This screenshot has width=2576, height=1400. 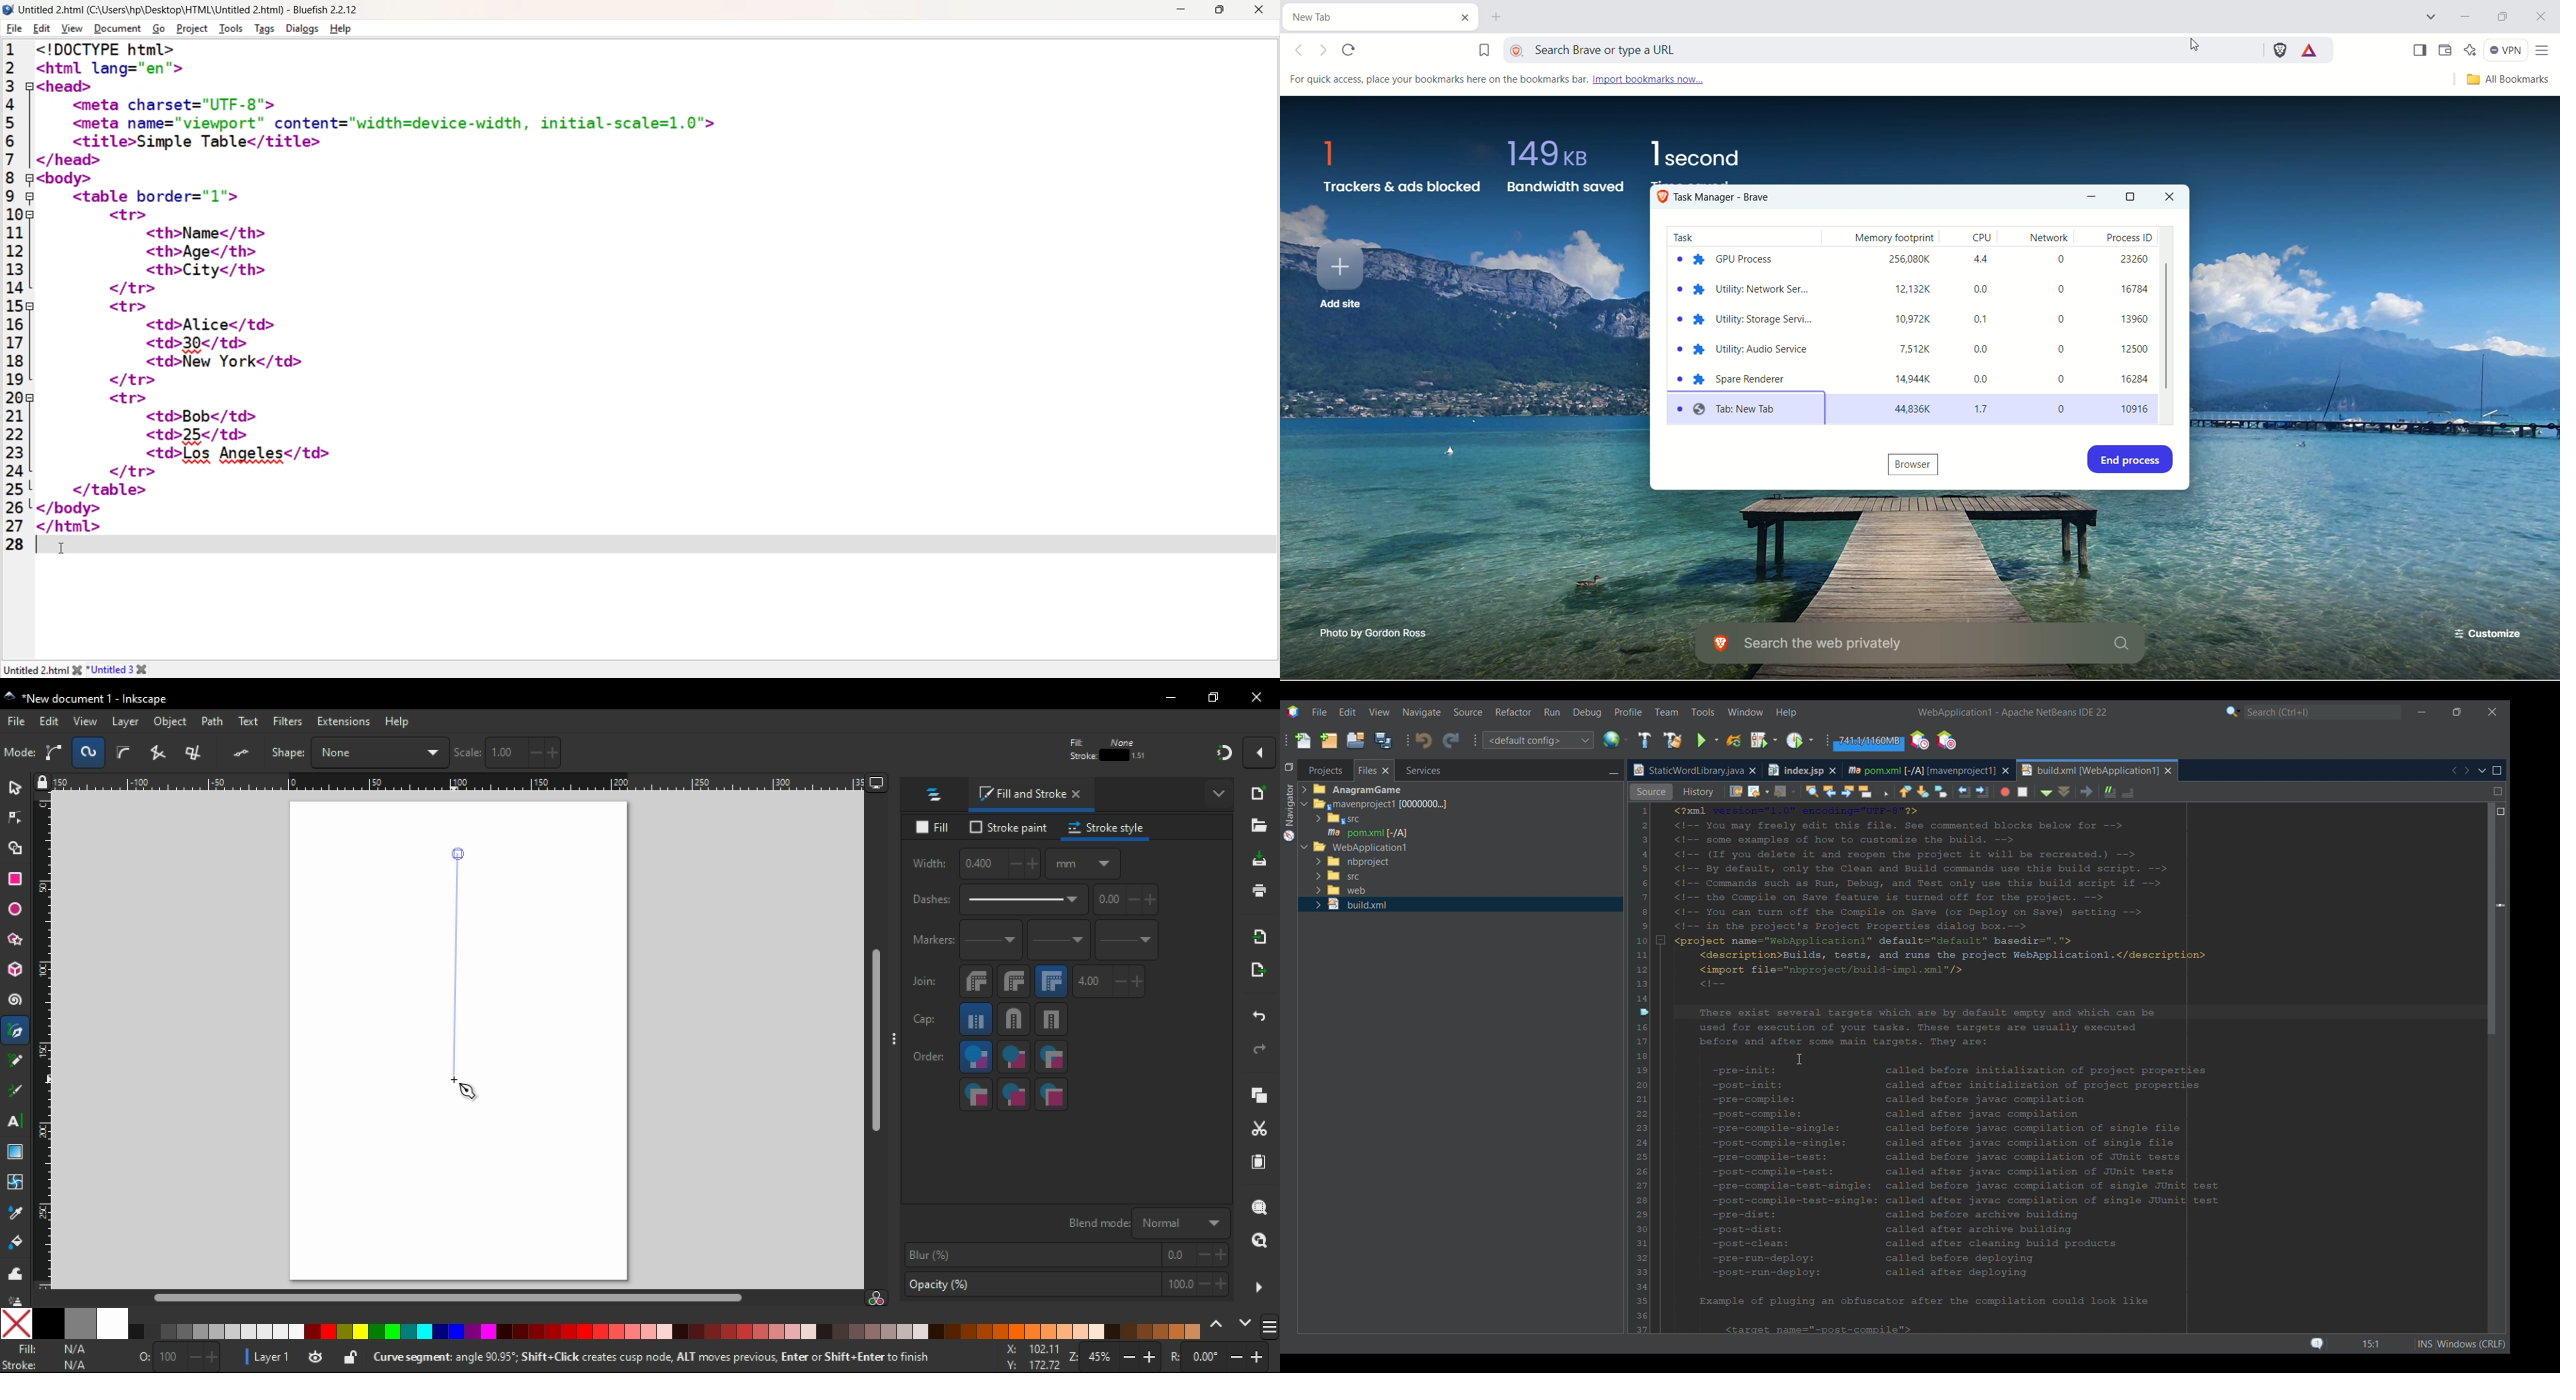 What do you see at coordinates (128, 721) in the screenshot?
I see `layer` at bounding box center [128, 721].